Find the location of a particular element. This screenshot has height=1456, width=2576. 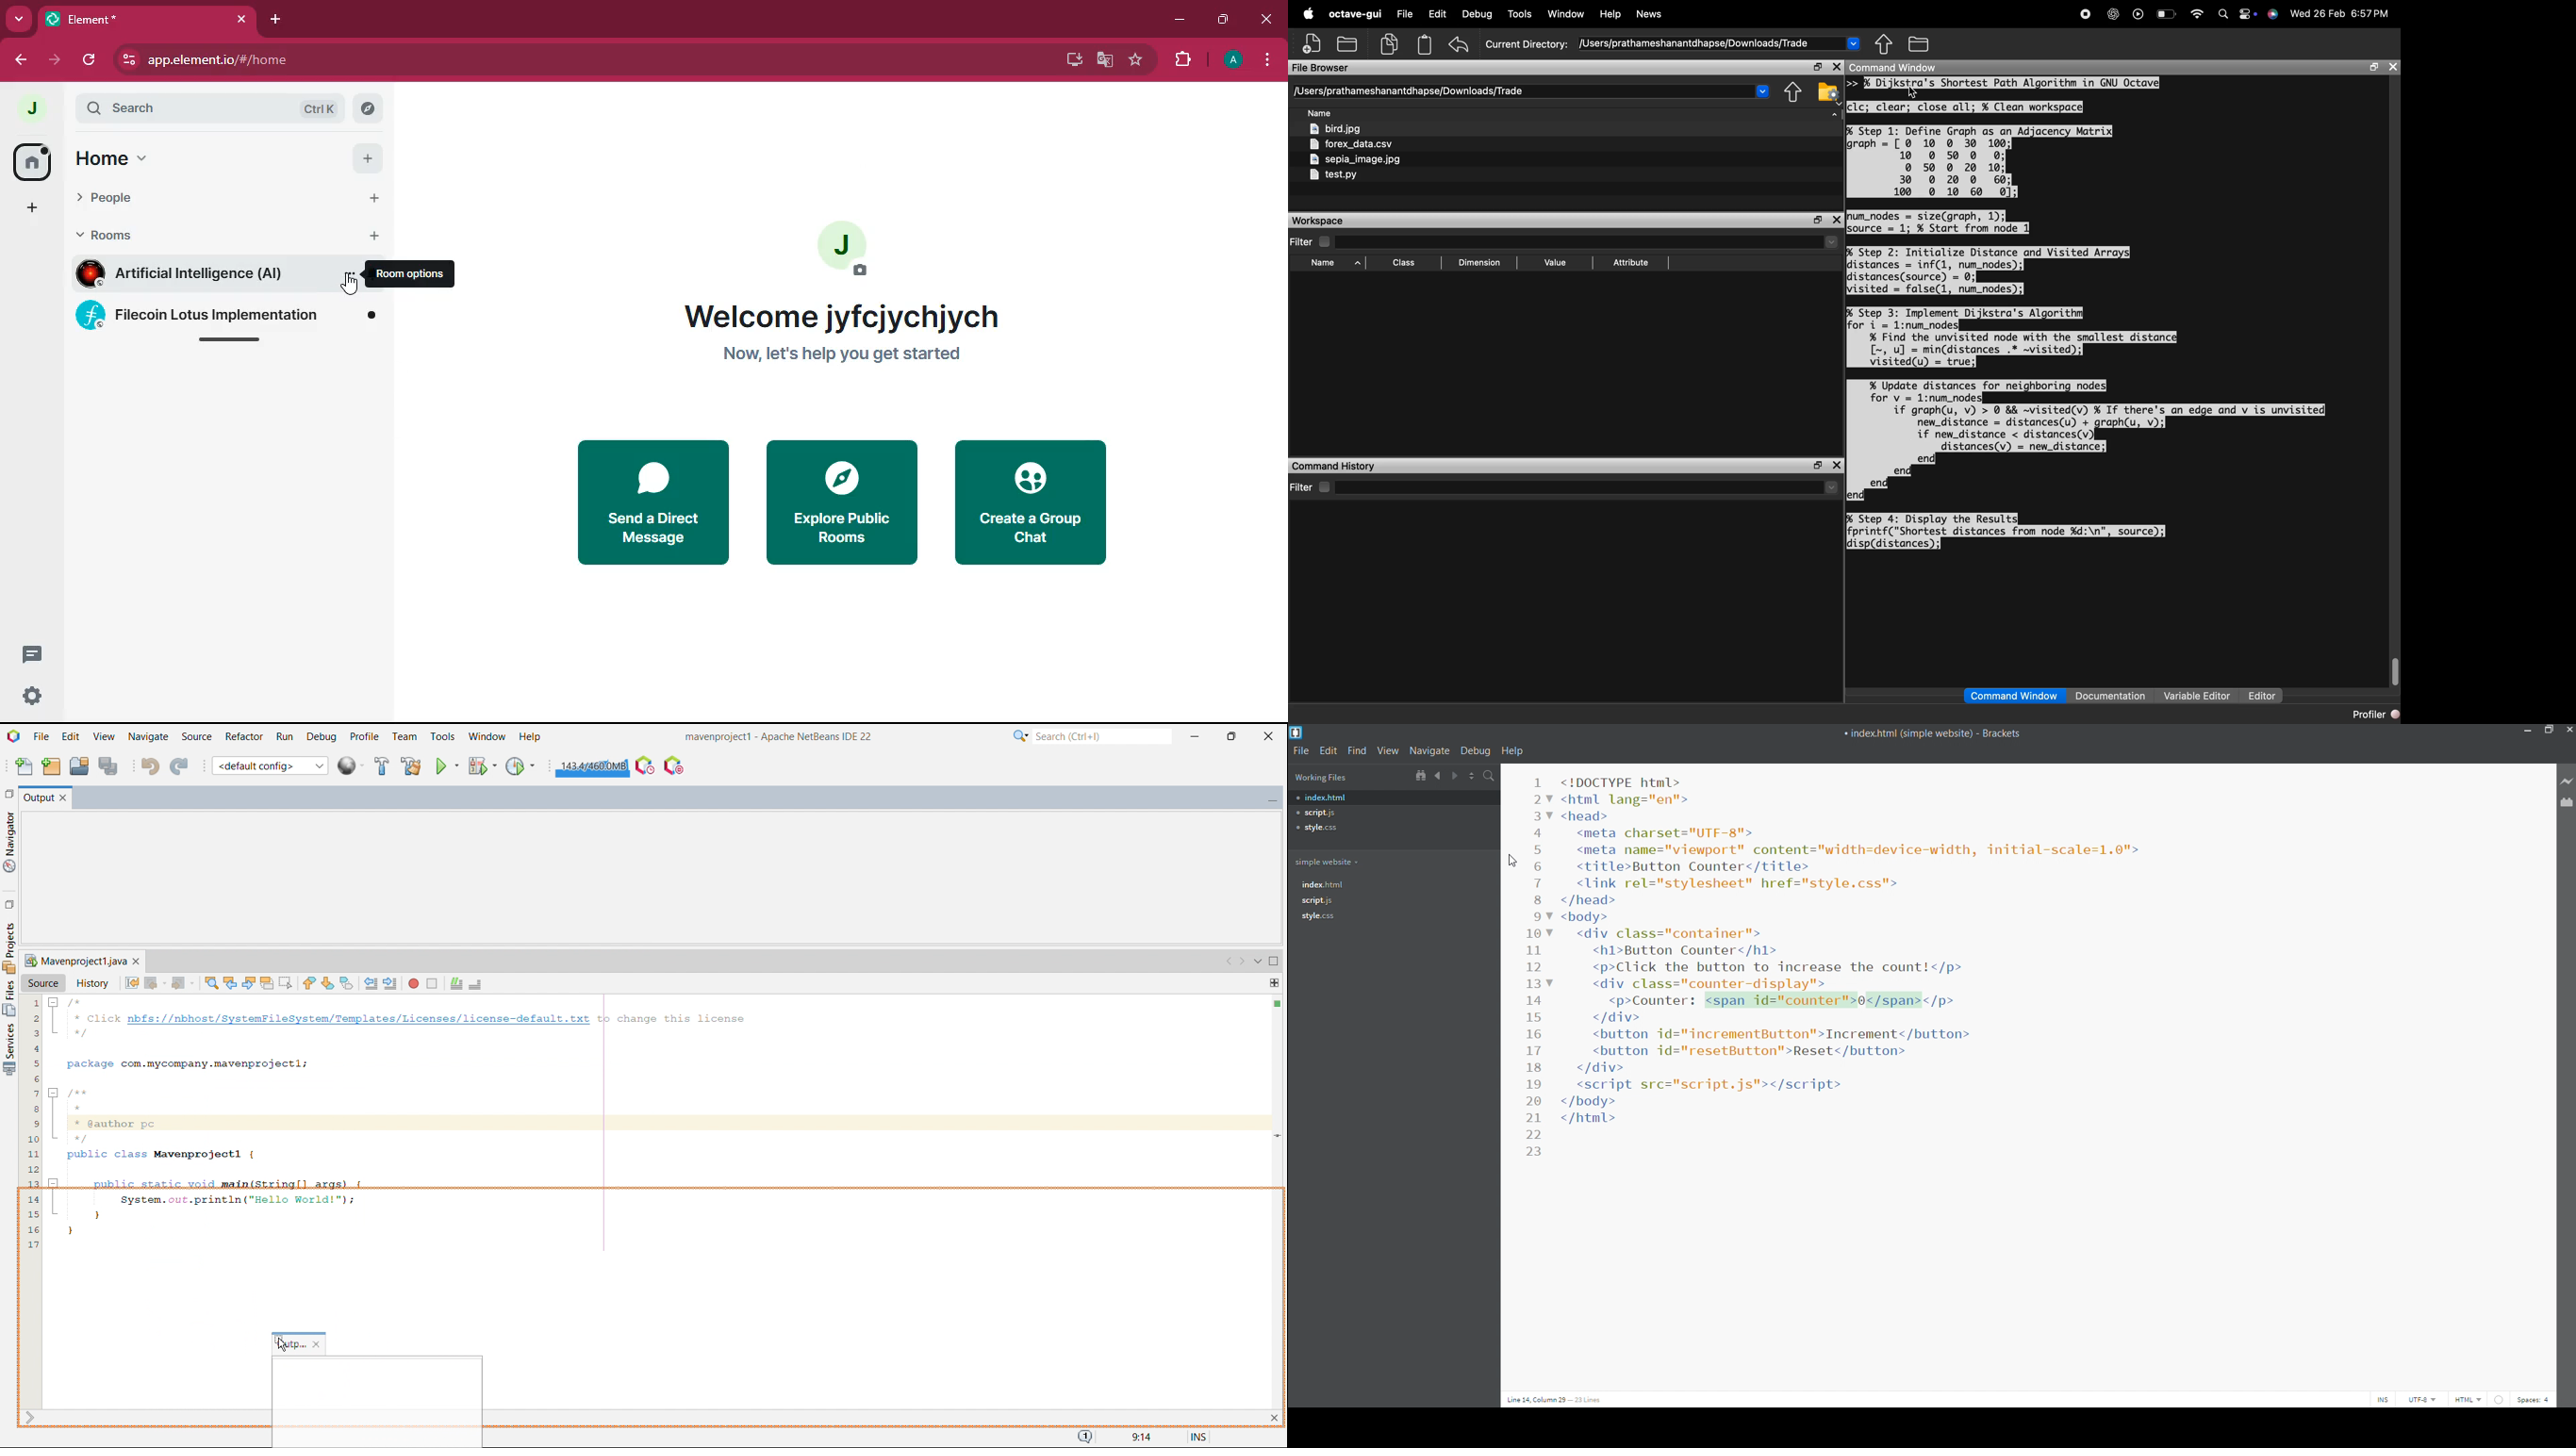

toggle cursor is located at coordinates (2382, 1399).